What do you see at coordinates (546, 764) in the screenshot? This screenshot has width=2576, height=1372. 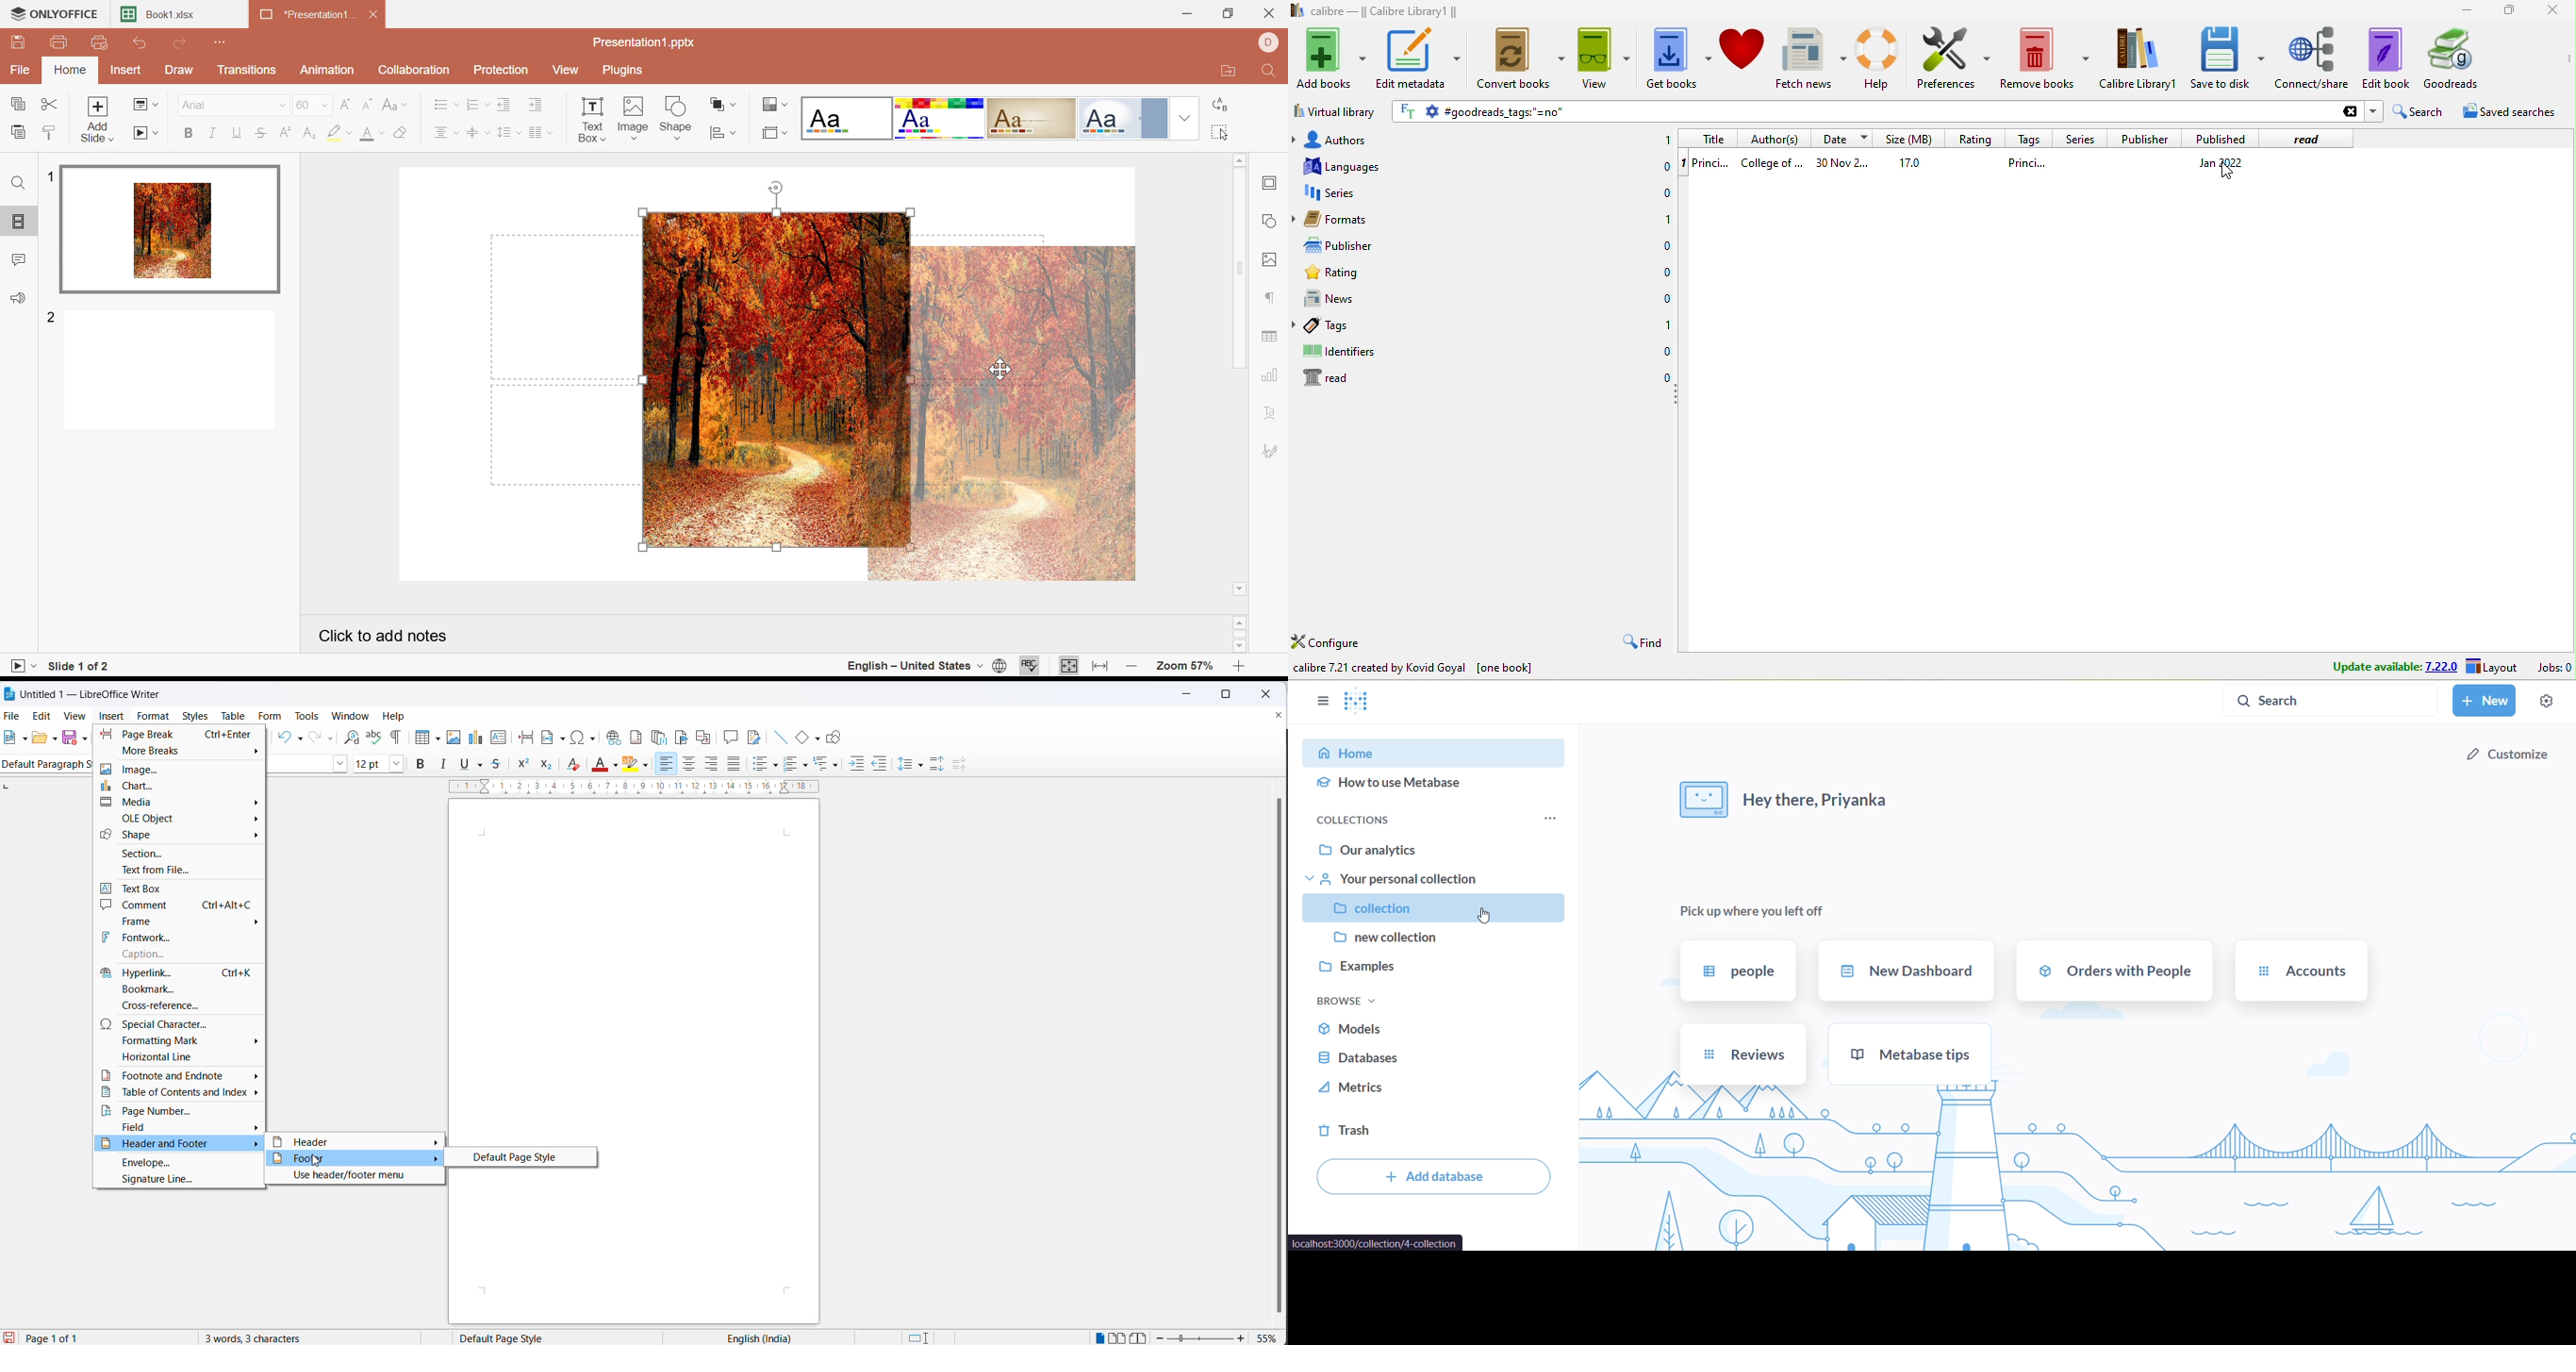 I see `subscript` at bounding box center [546, 764].